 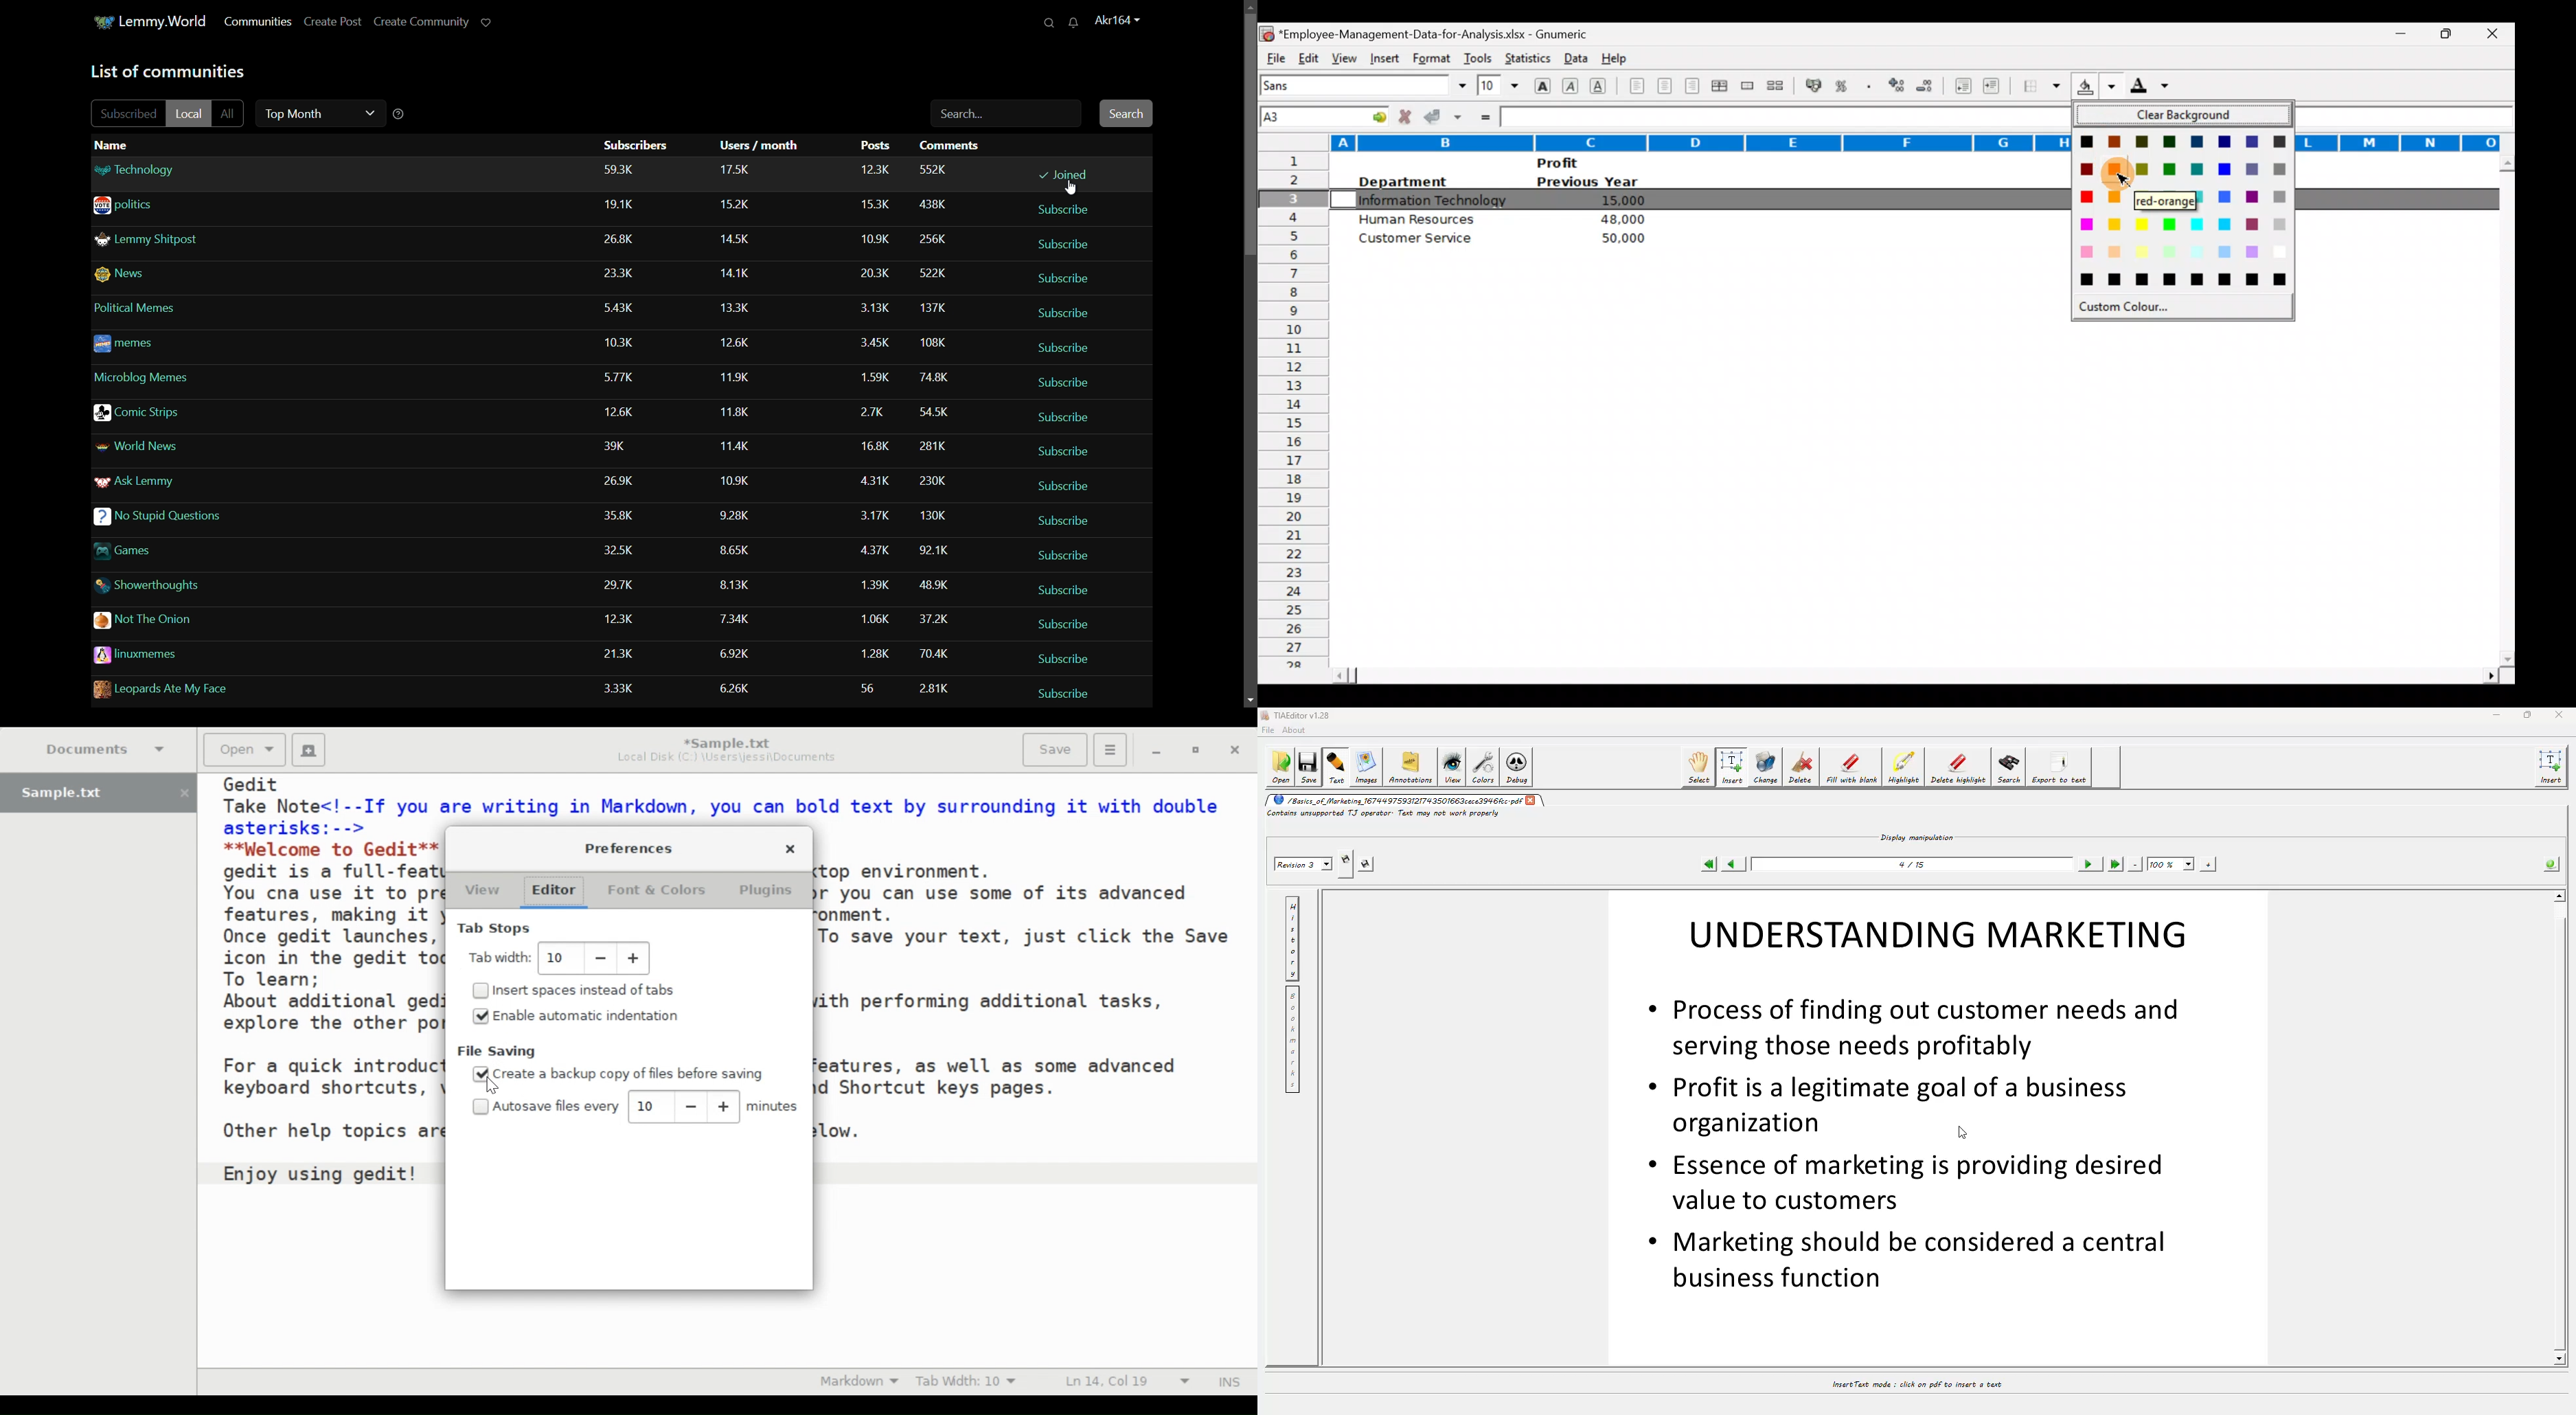 What do you see at coordinates (1602, 85) in the screenshot?
I see `Underline` at bounding box center [1602, 85].